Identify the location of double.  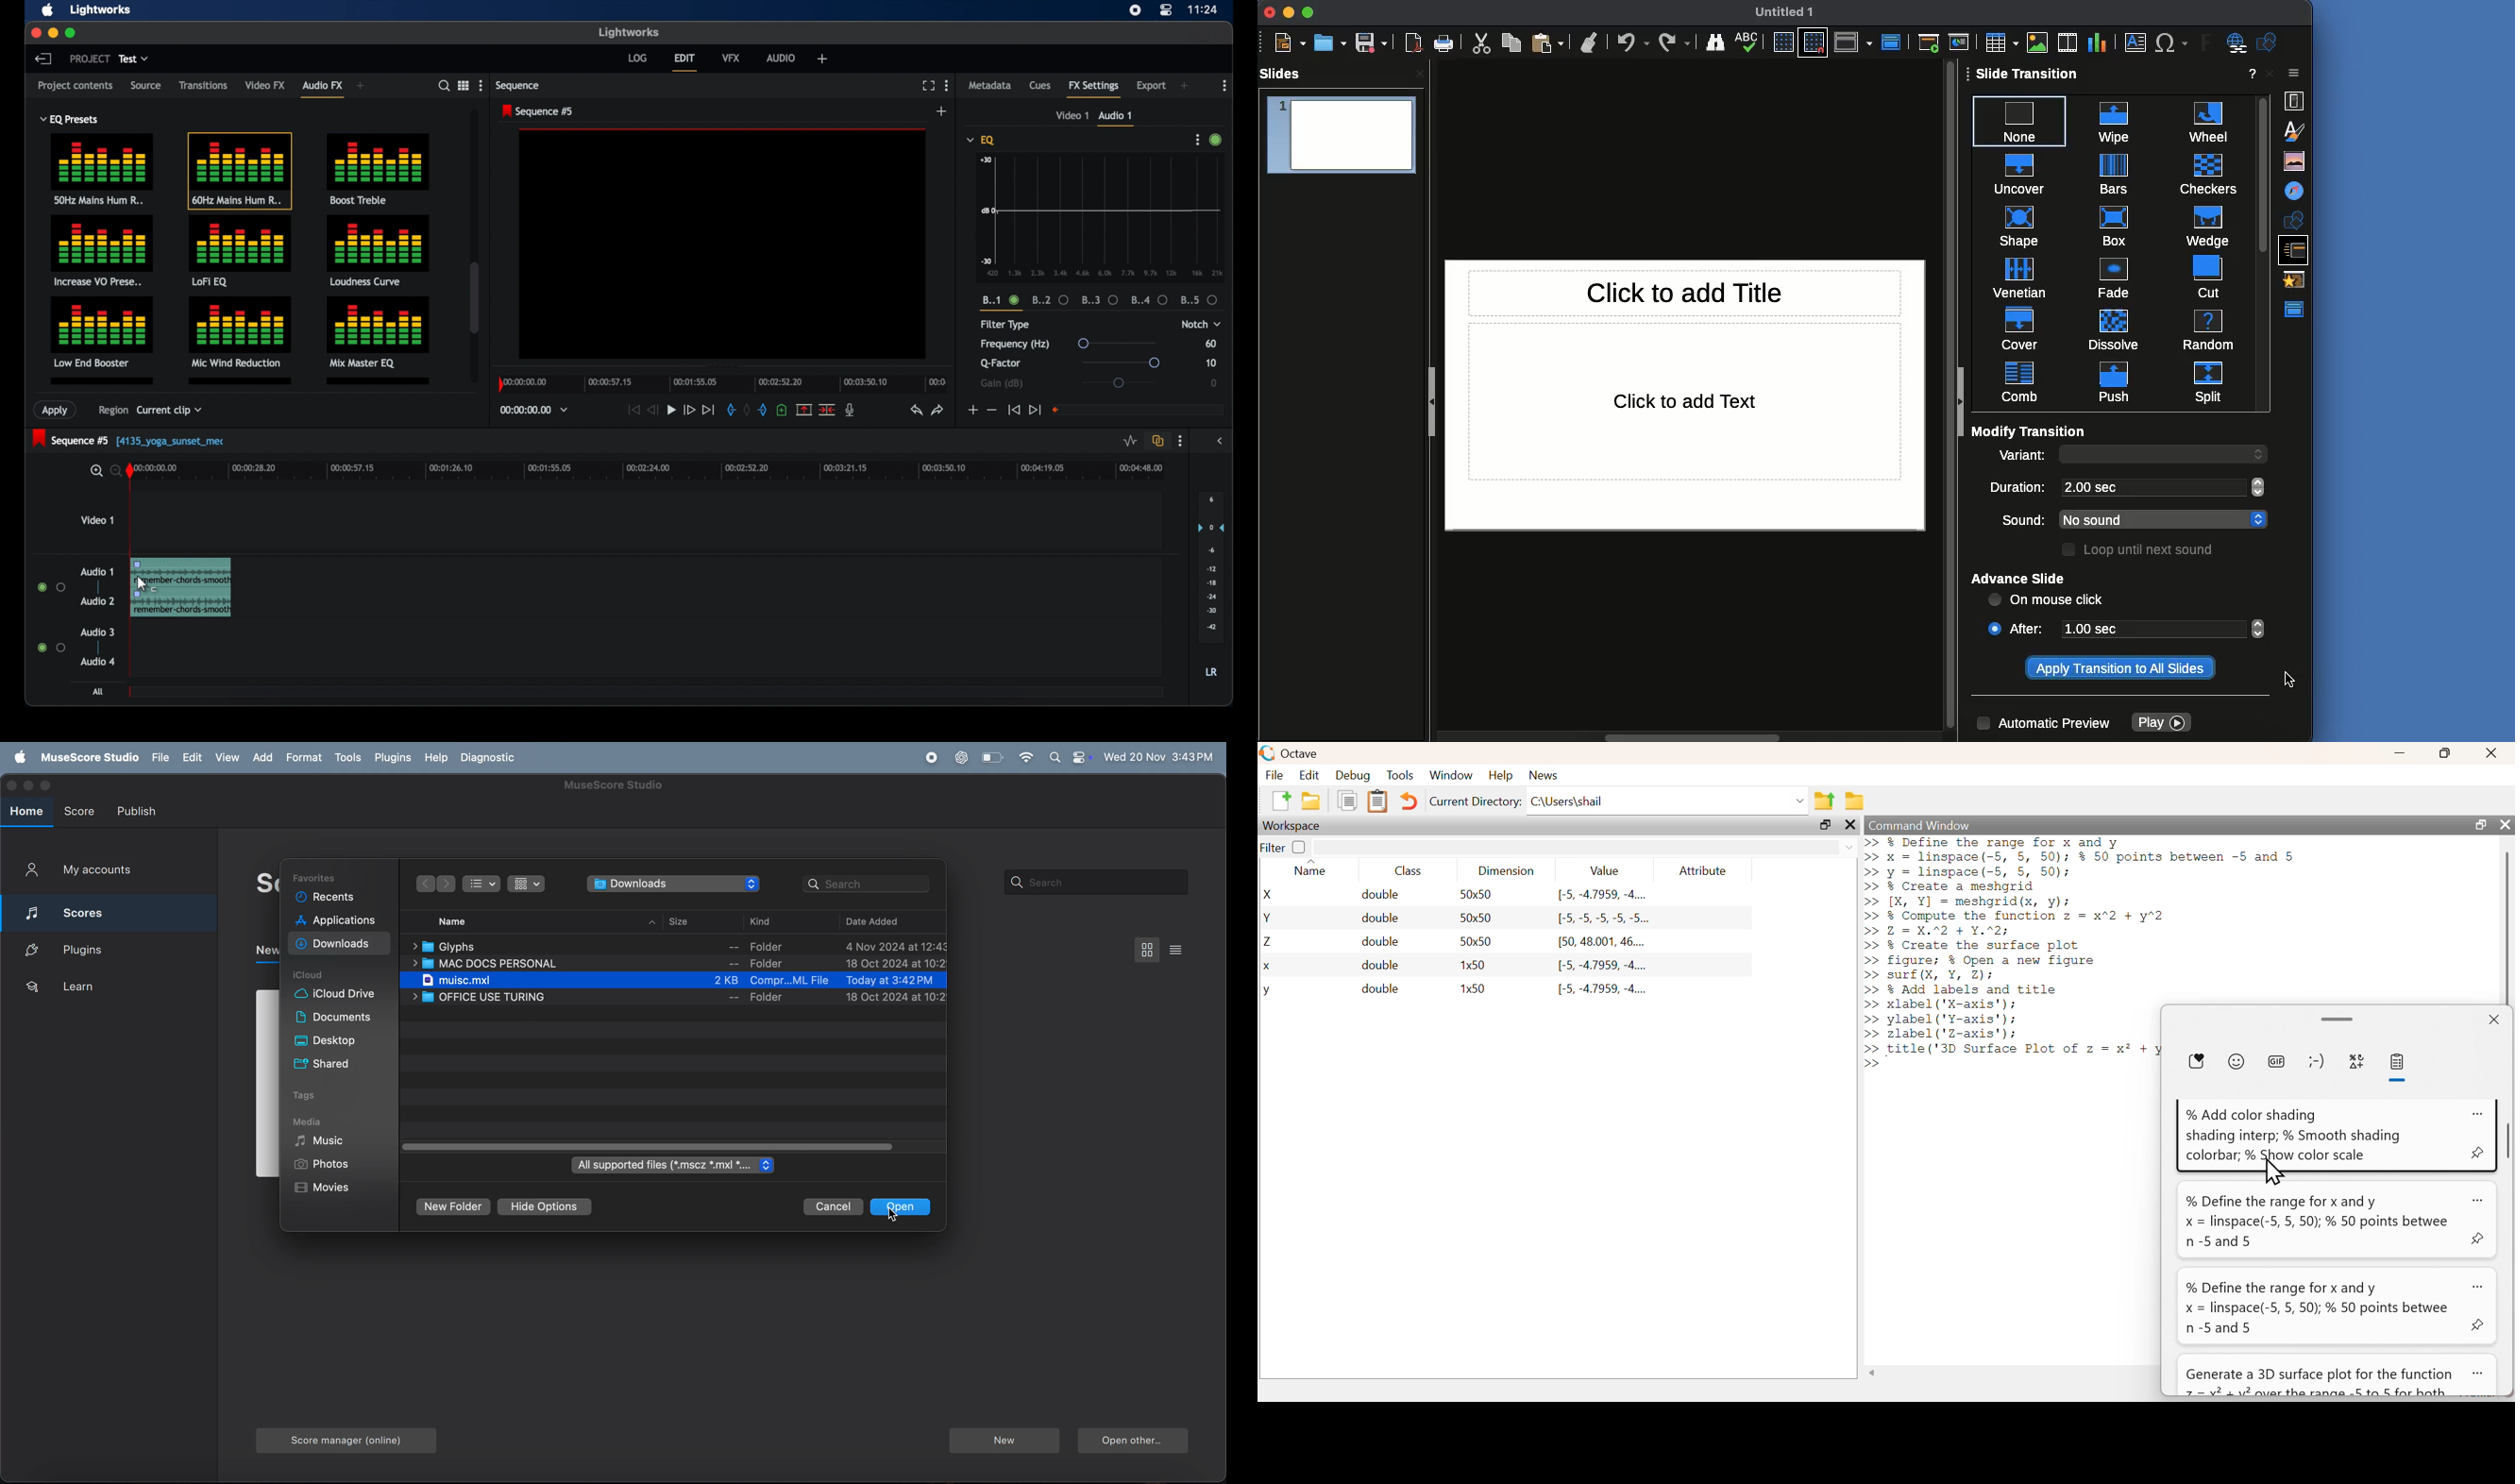
(1381, 895).